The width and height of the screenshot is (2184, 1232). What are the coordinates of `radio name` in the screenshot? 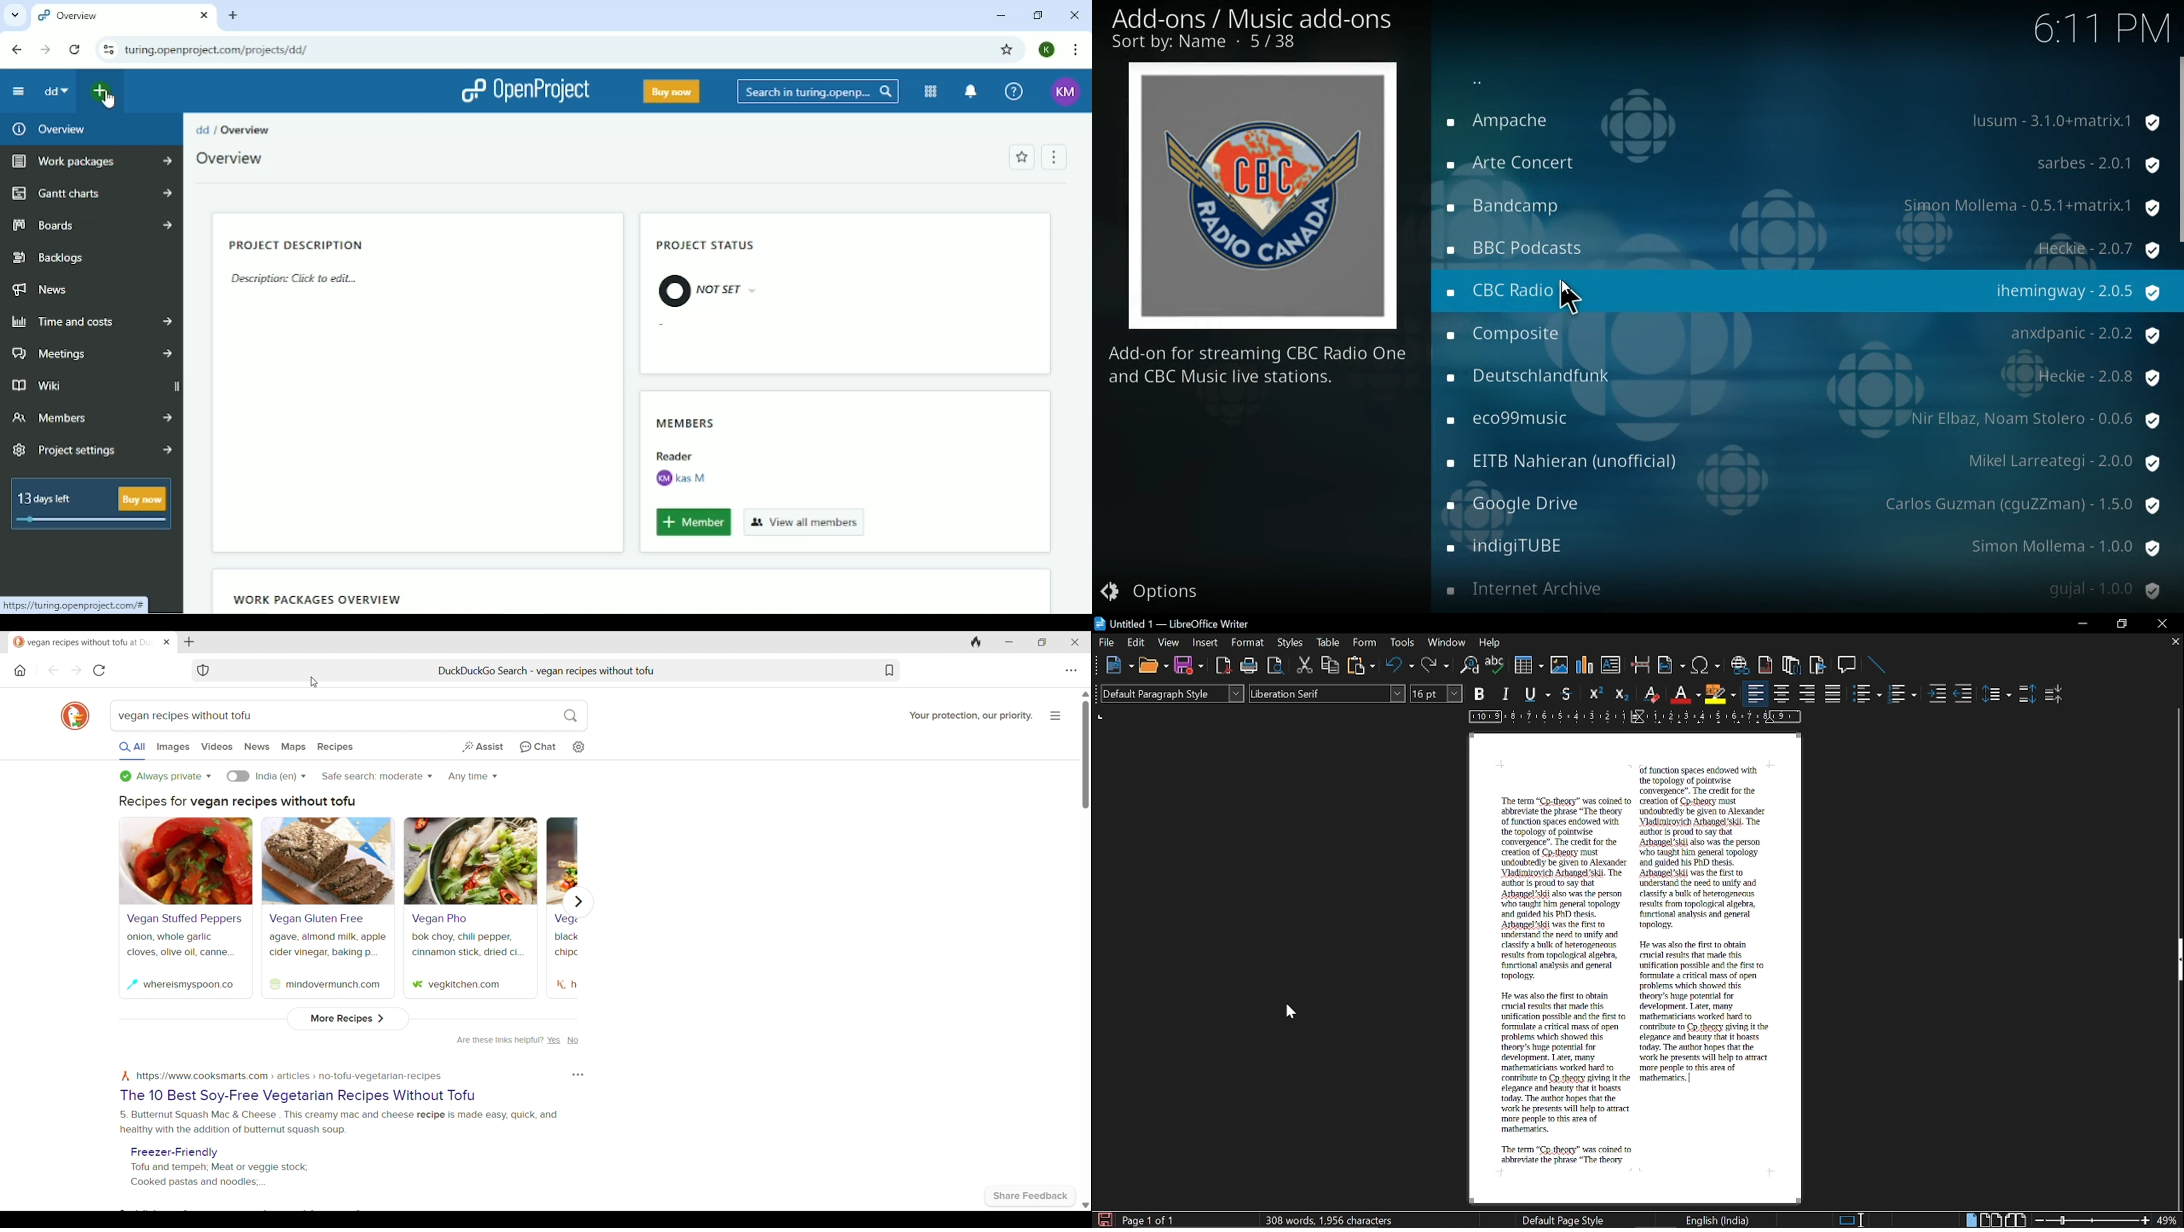 It's located at (1537, 588).